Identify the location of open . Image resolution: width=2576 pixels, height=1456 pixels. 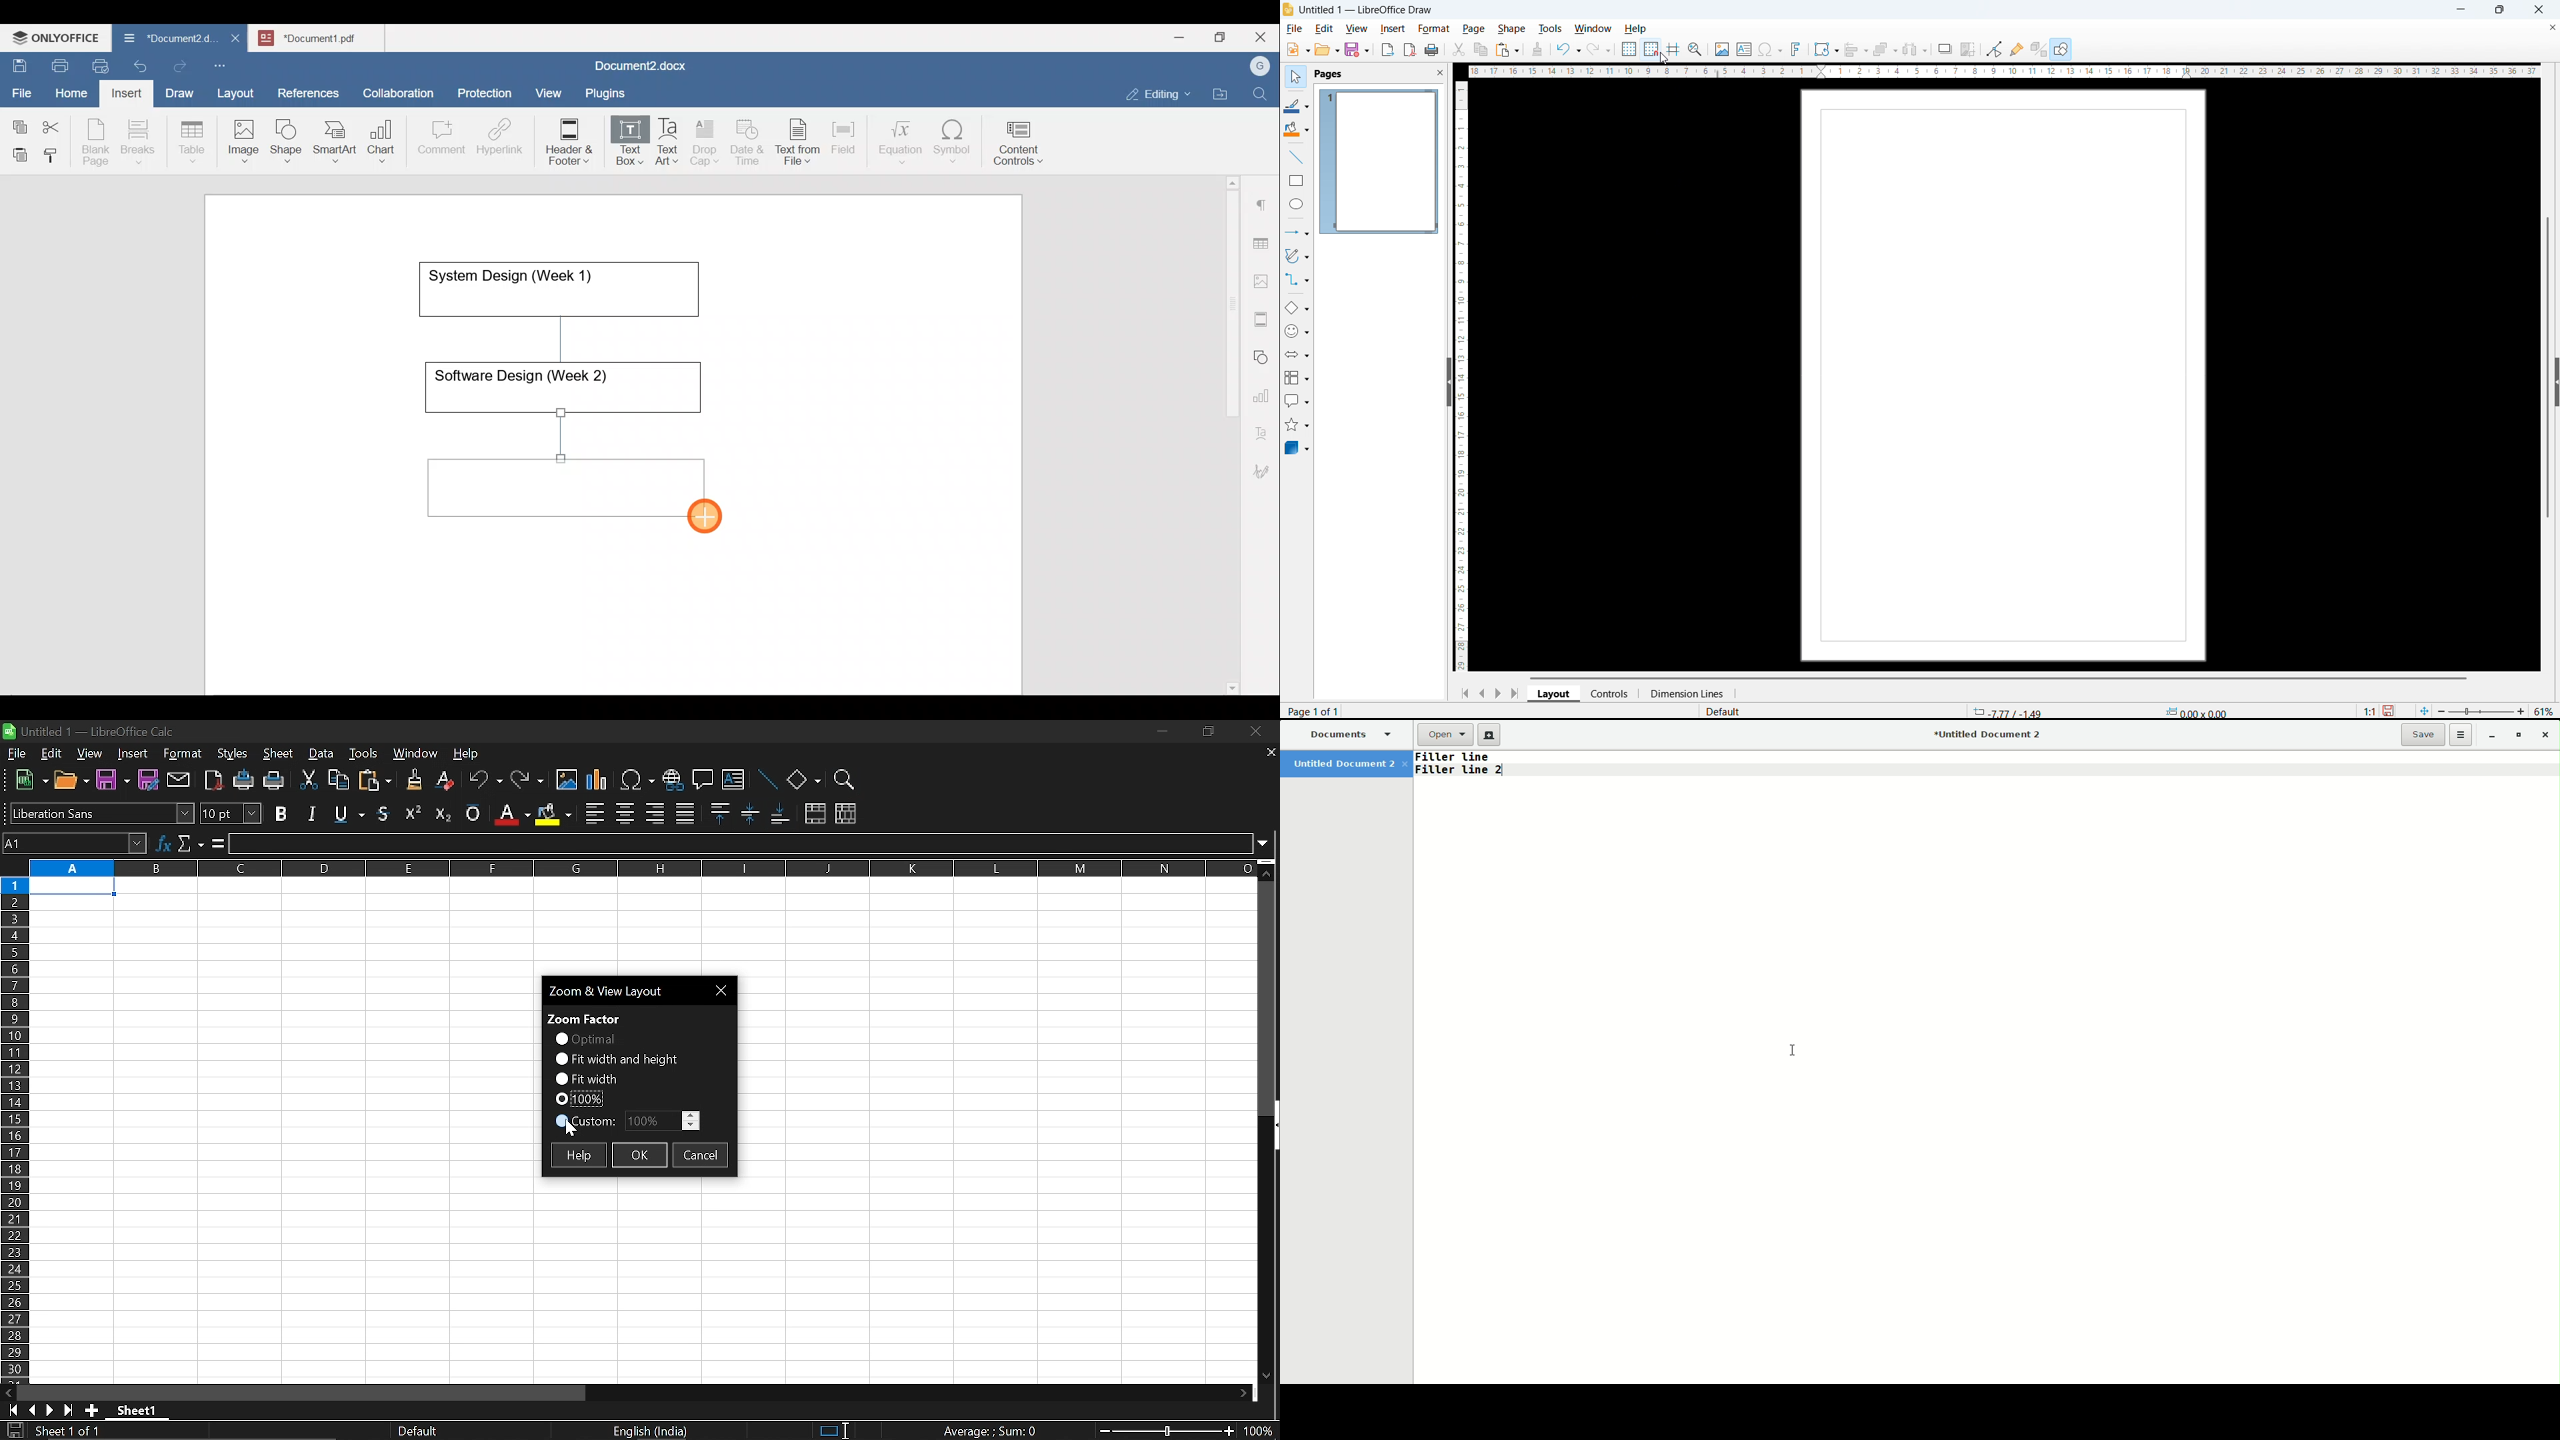
(1327, 49).